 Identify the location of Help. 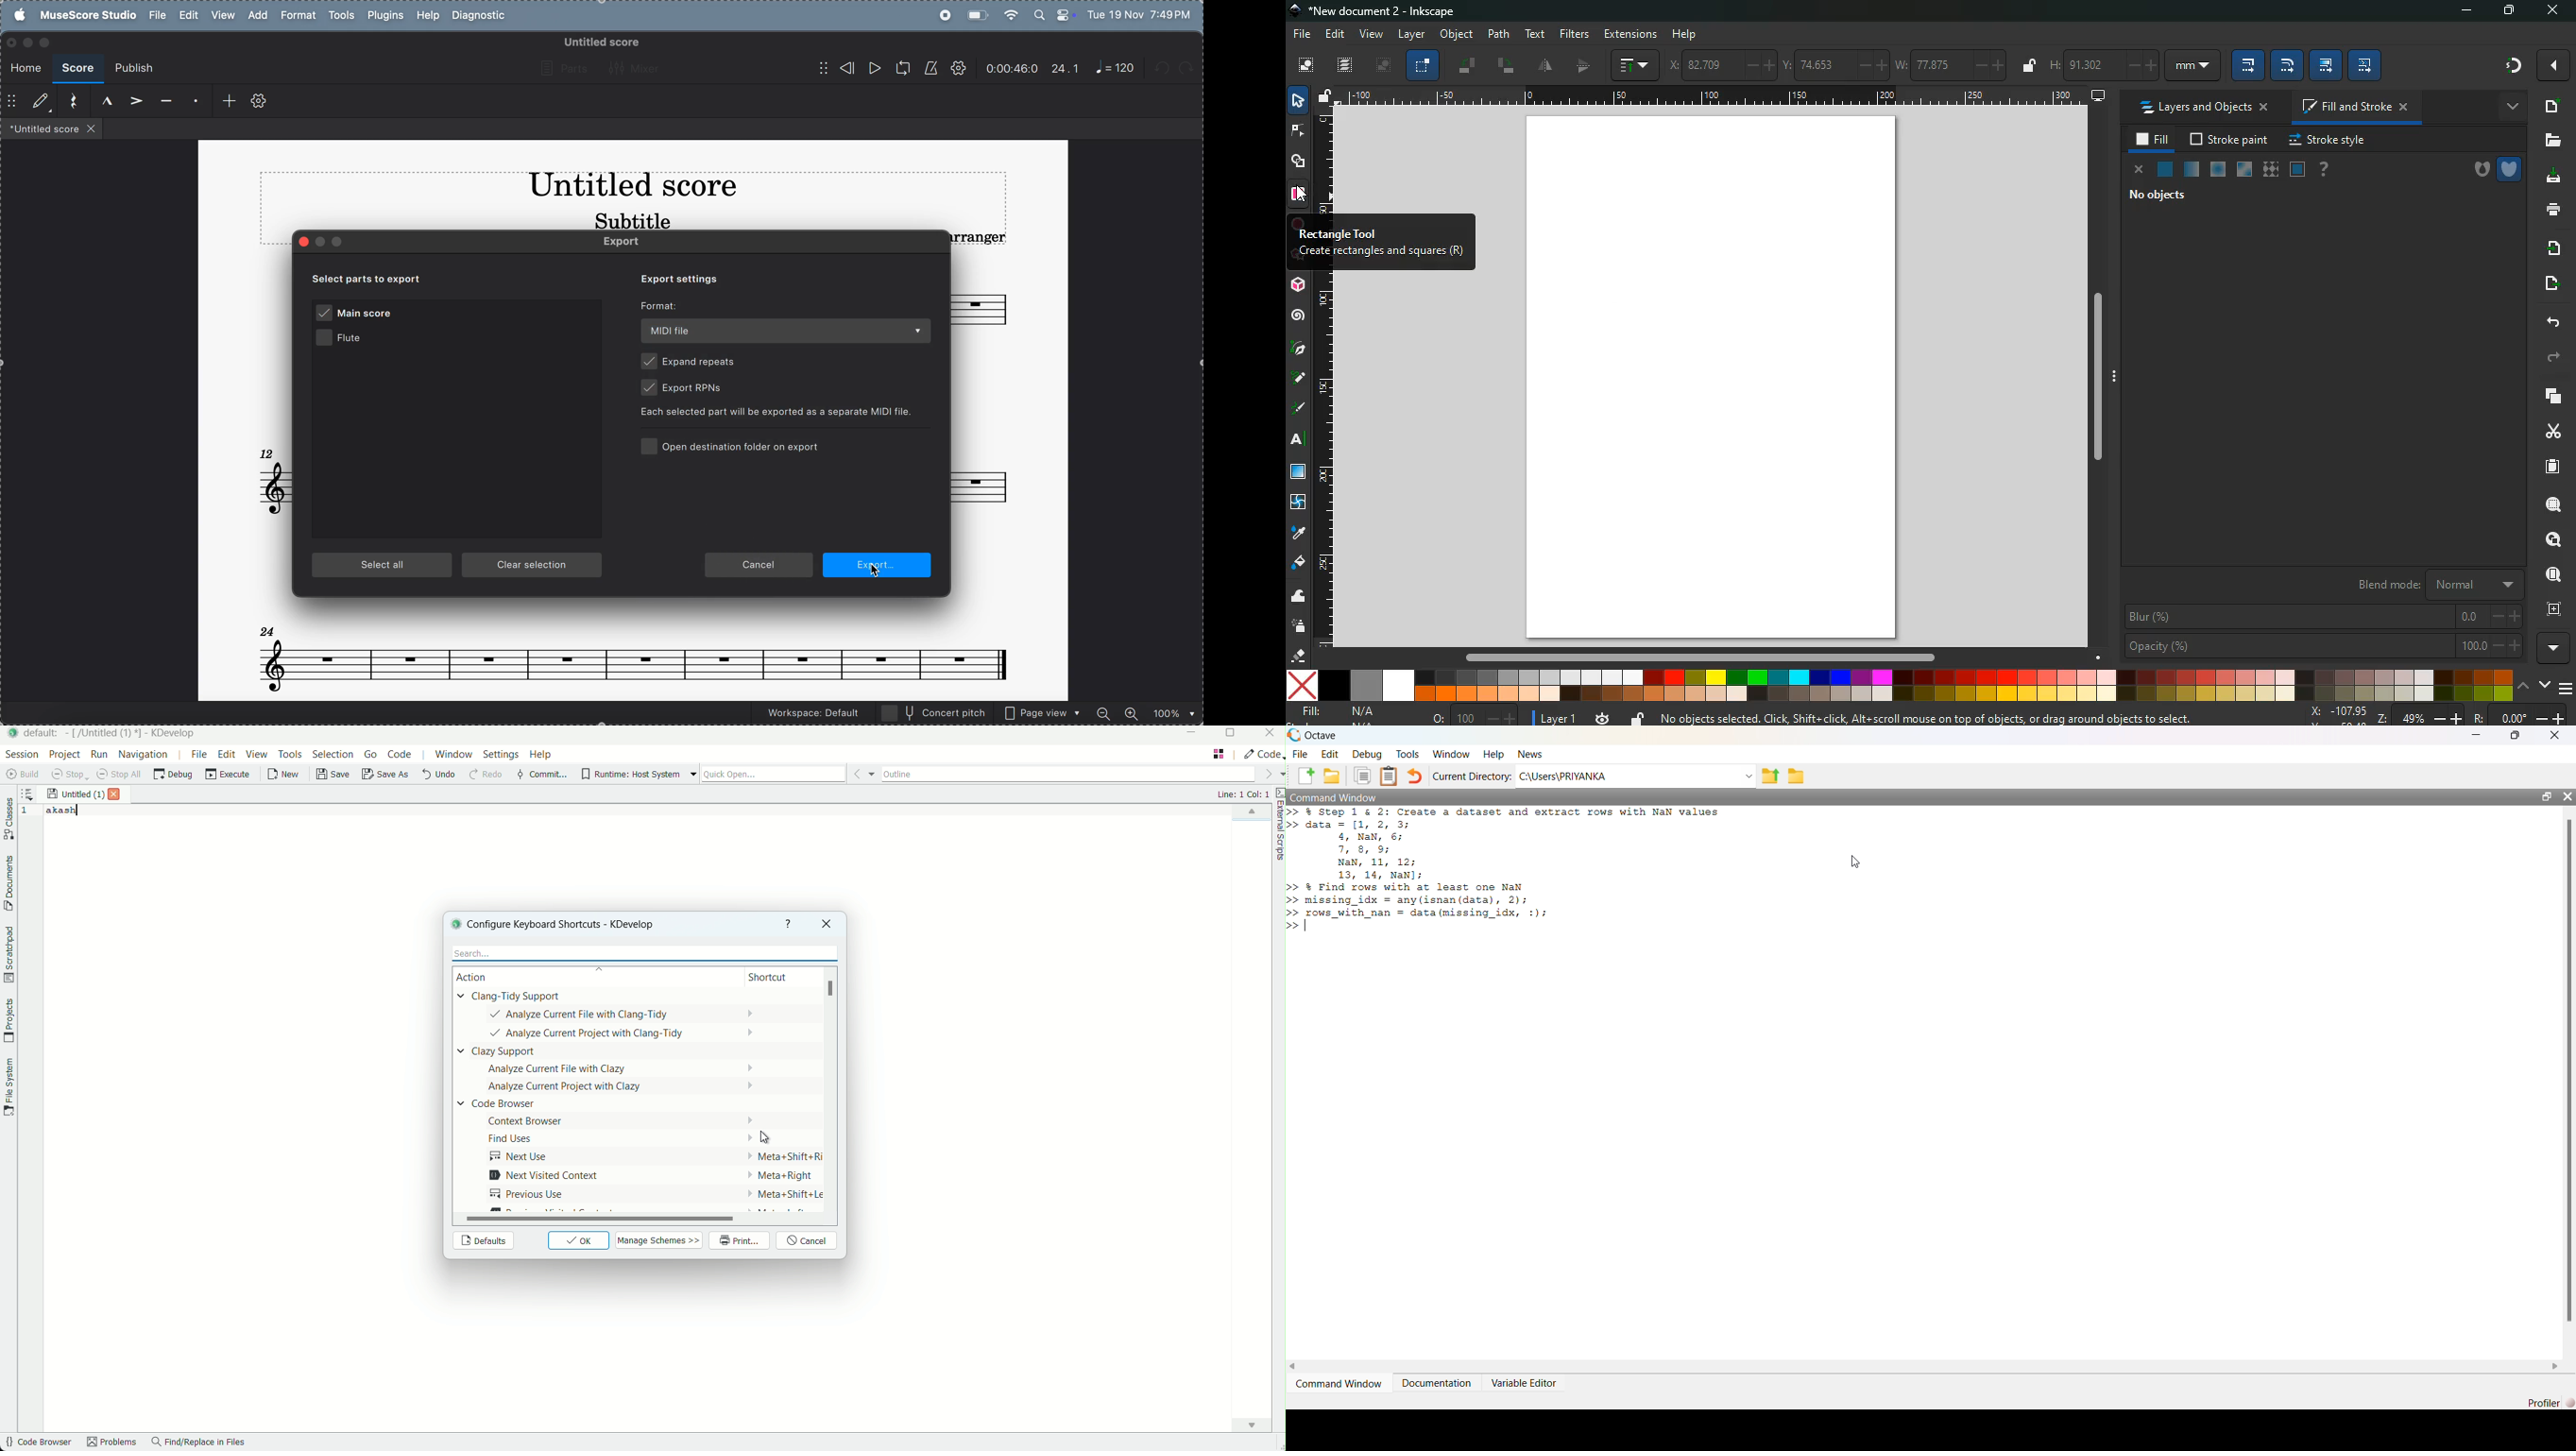
(1493, 755).